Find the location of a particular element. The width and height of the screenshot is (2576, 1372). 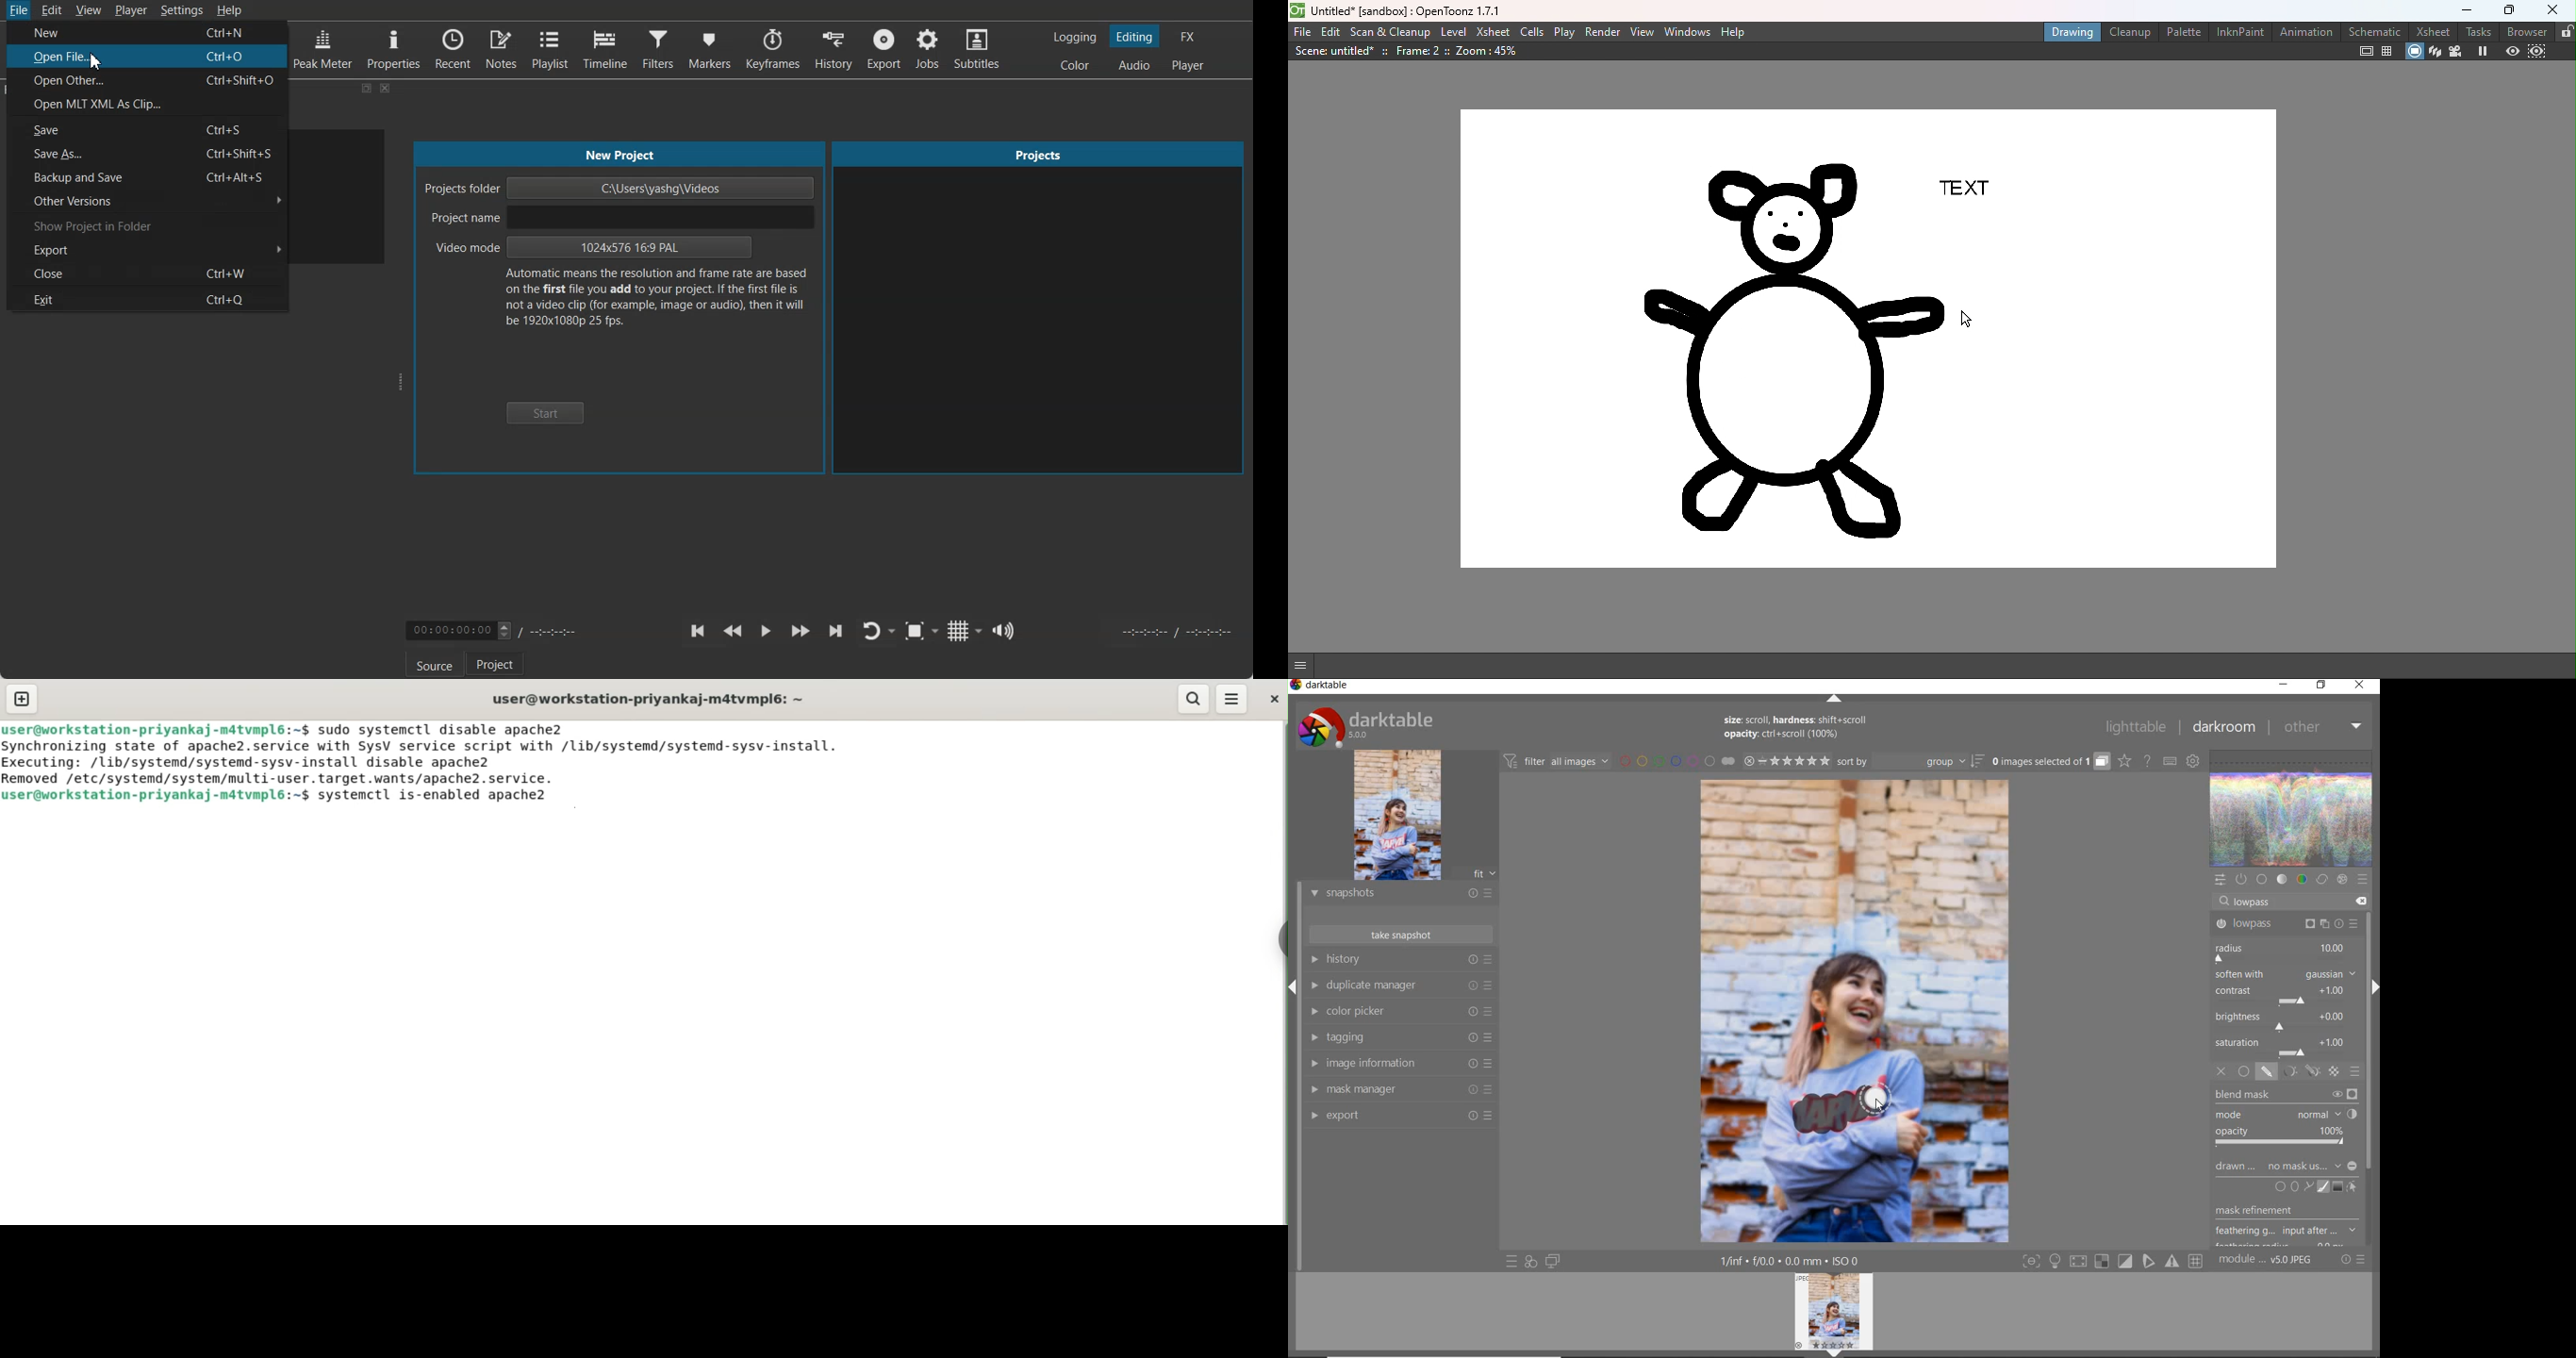

delete is located at coordinates (2359, 900).